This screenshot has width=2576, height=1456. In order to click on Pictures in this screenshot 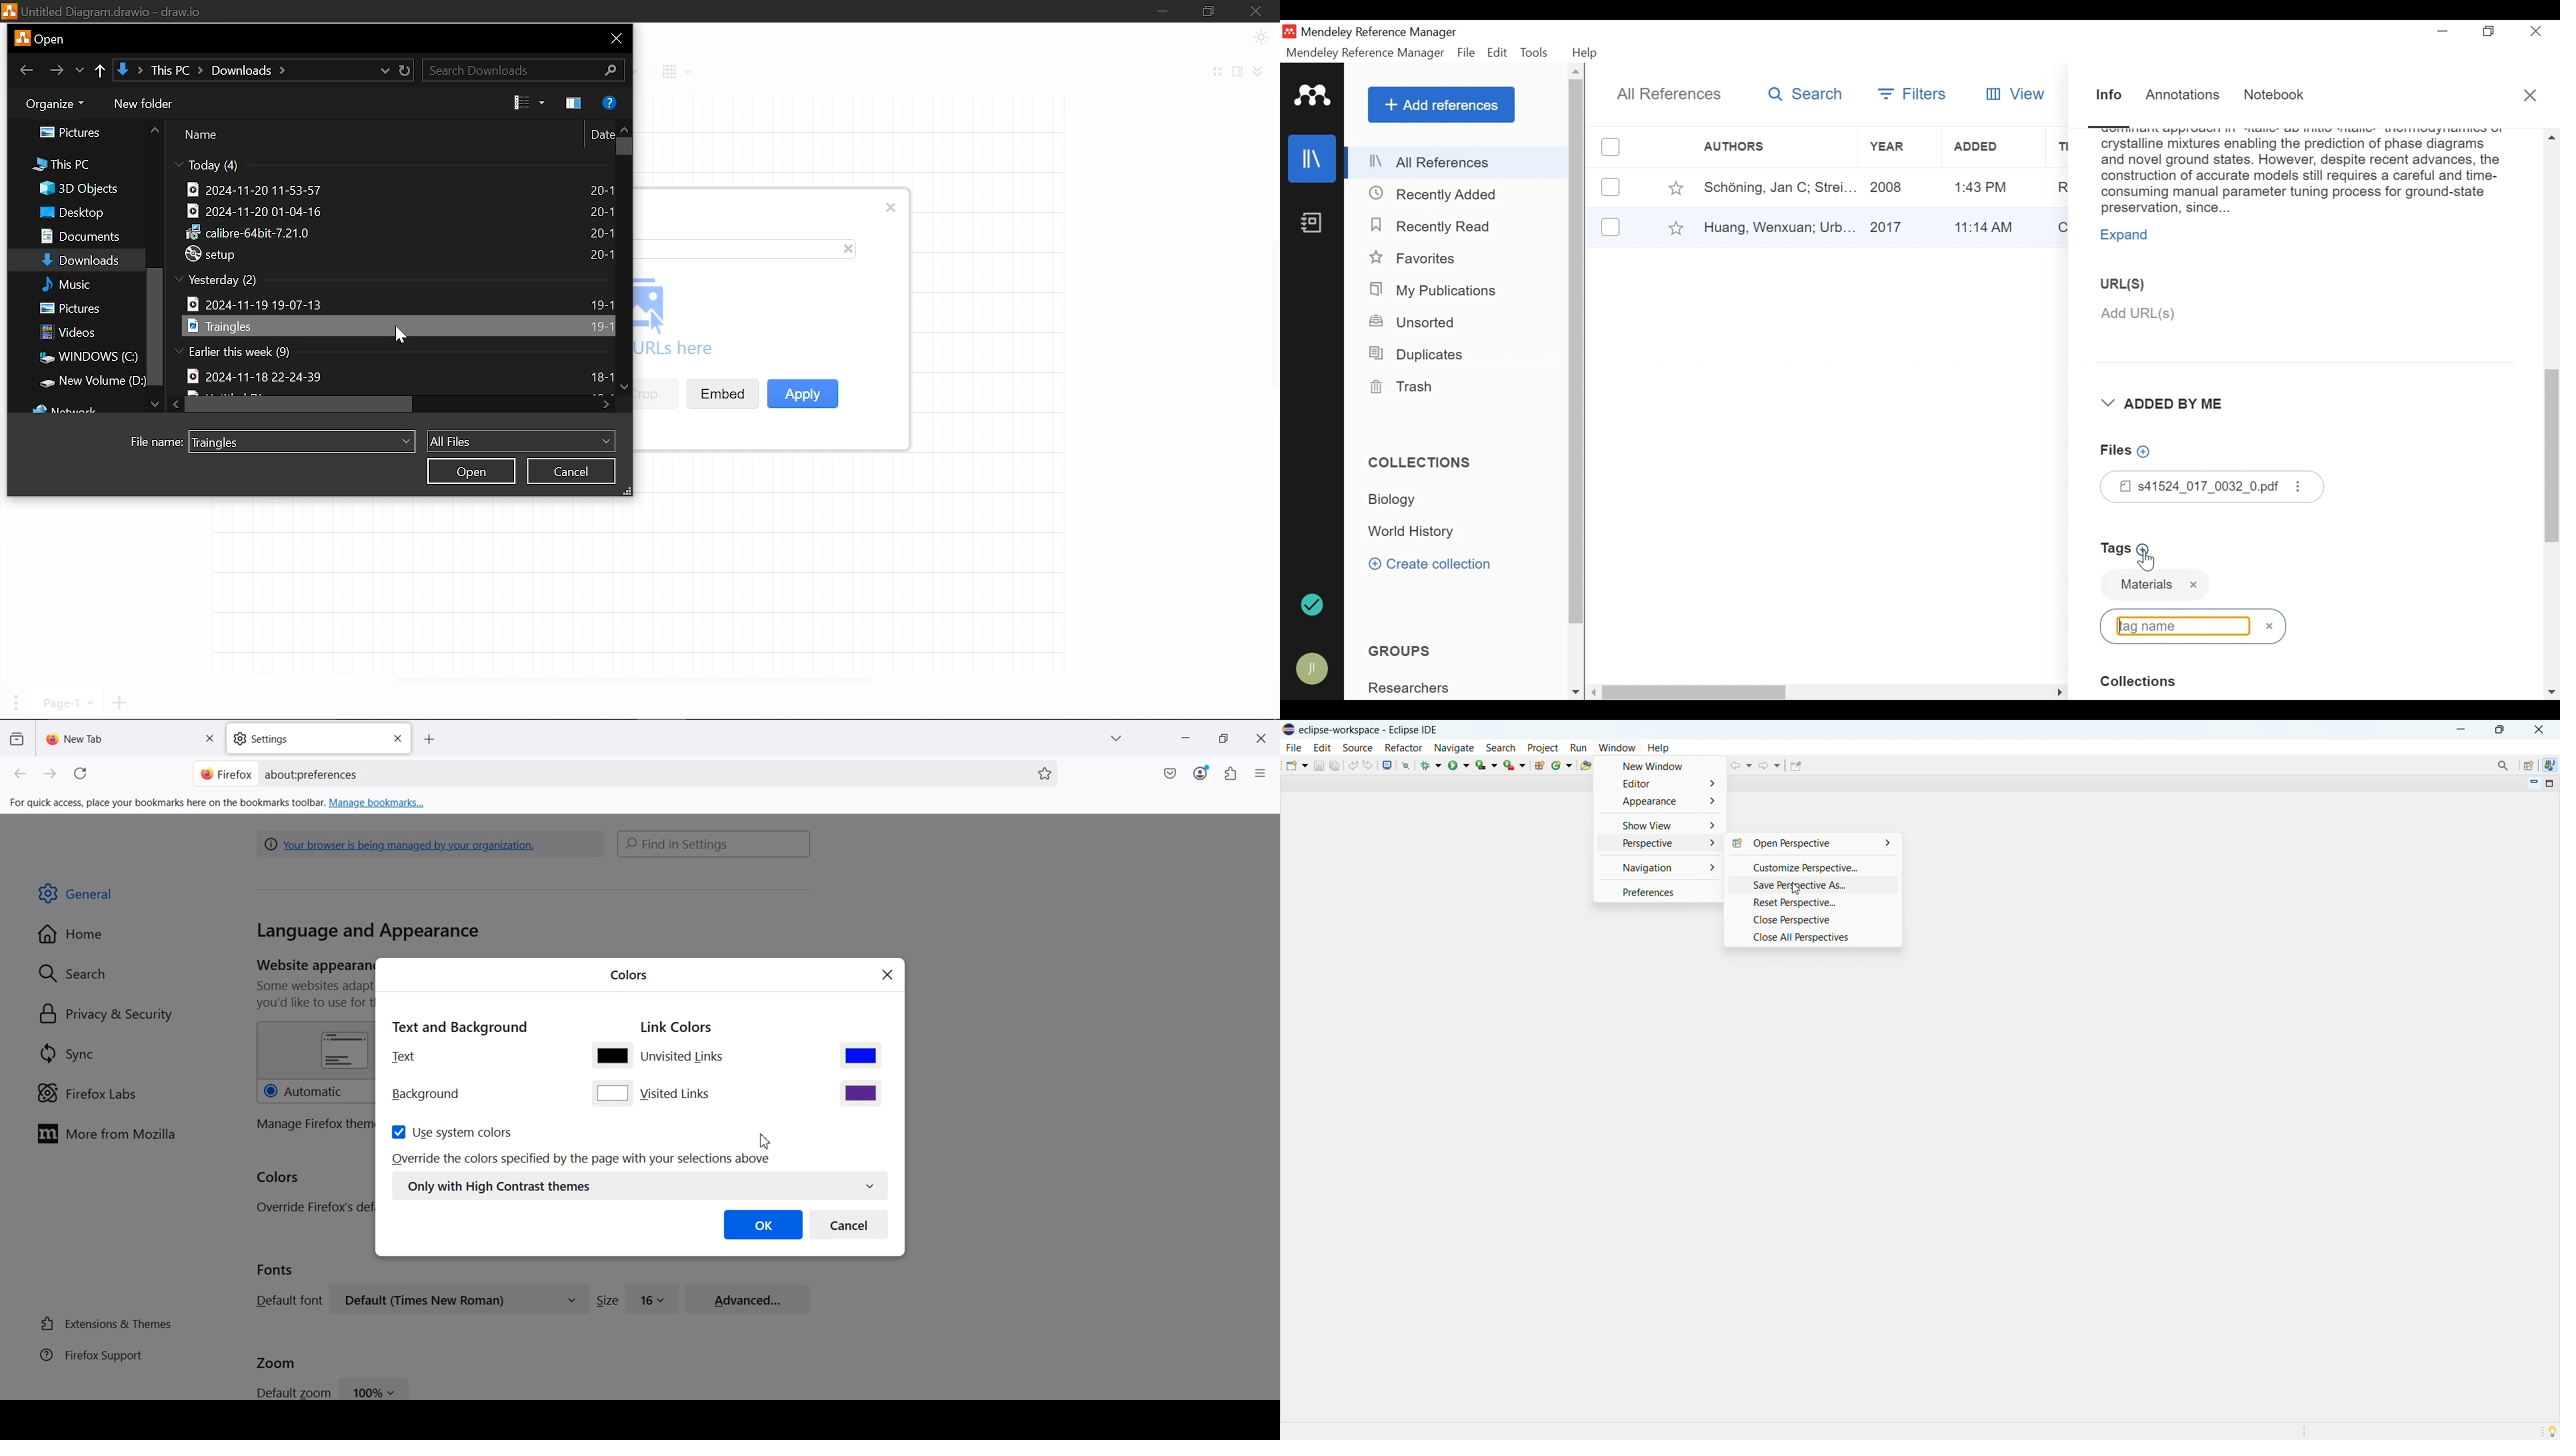, I will do `click(66, 134)`.